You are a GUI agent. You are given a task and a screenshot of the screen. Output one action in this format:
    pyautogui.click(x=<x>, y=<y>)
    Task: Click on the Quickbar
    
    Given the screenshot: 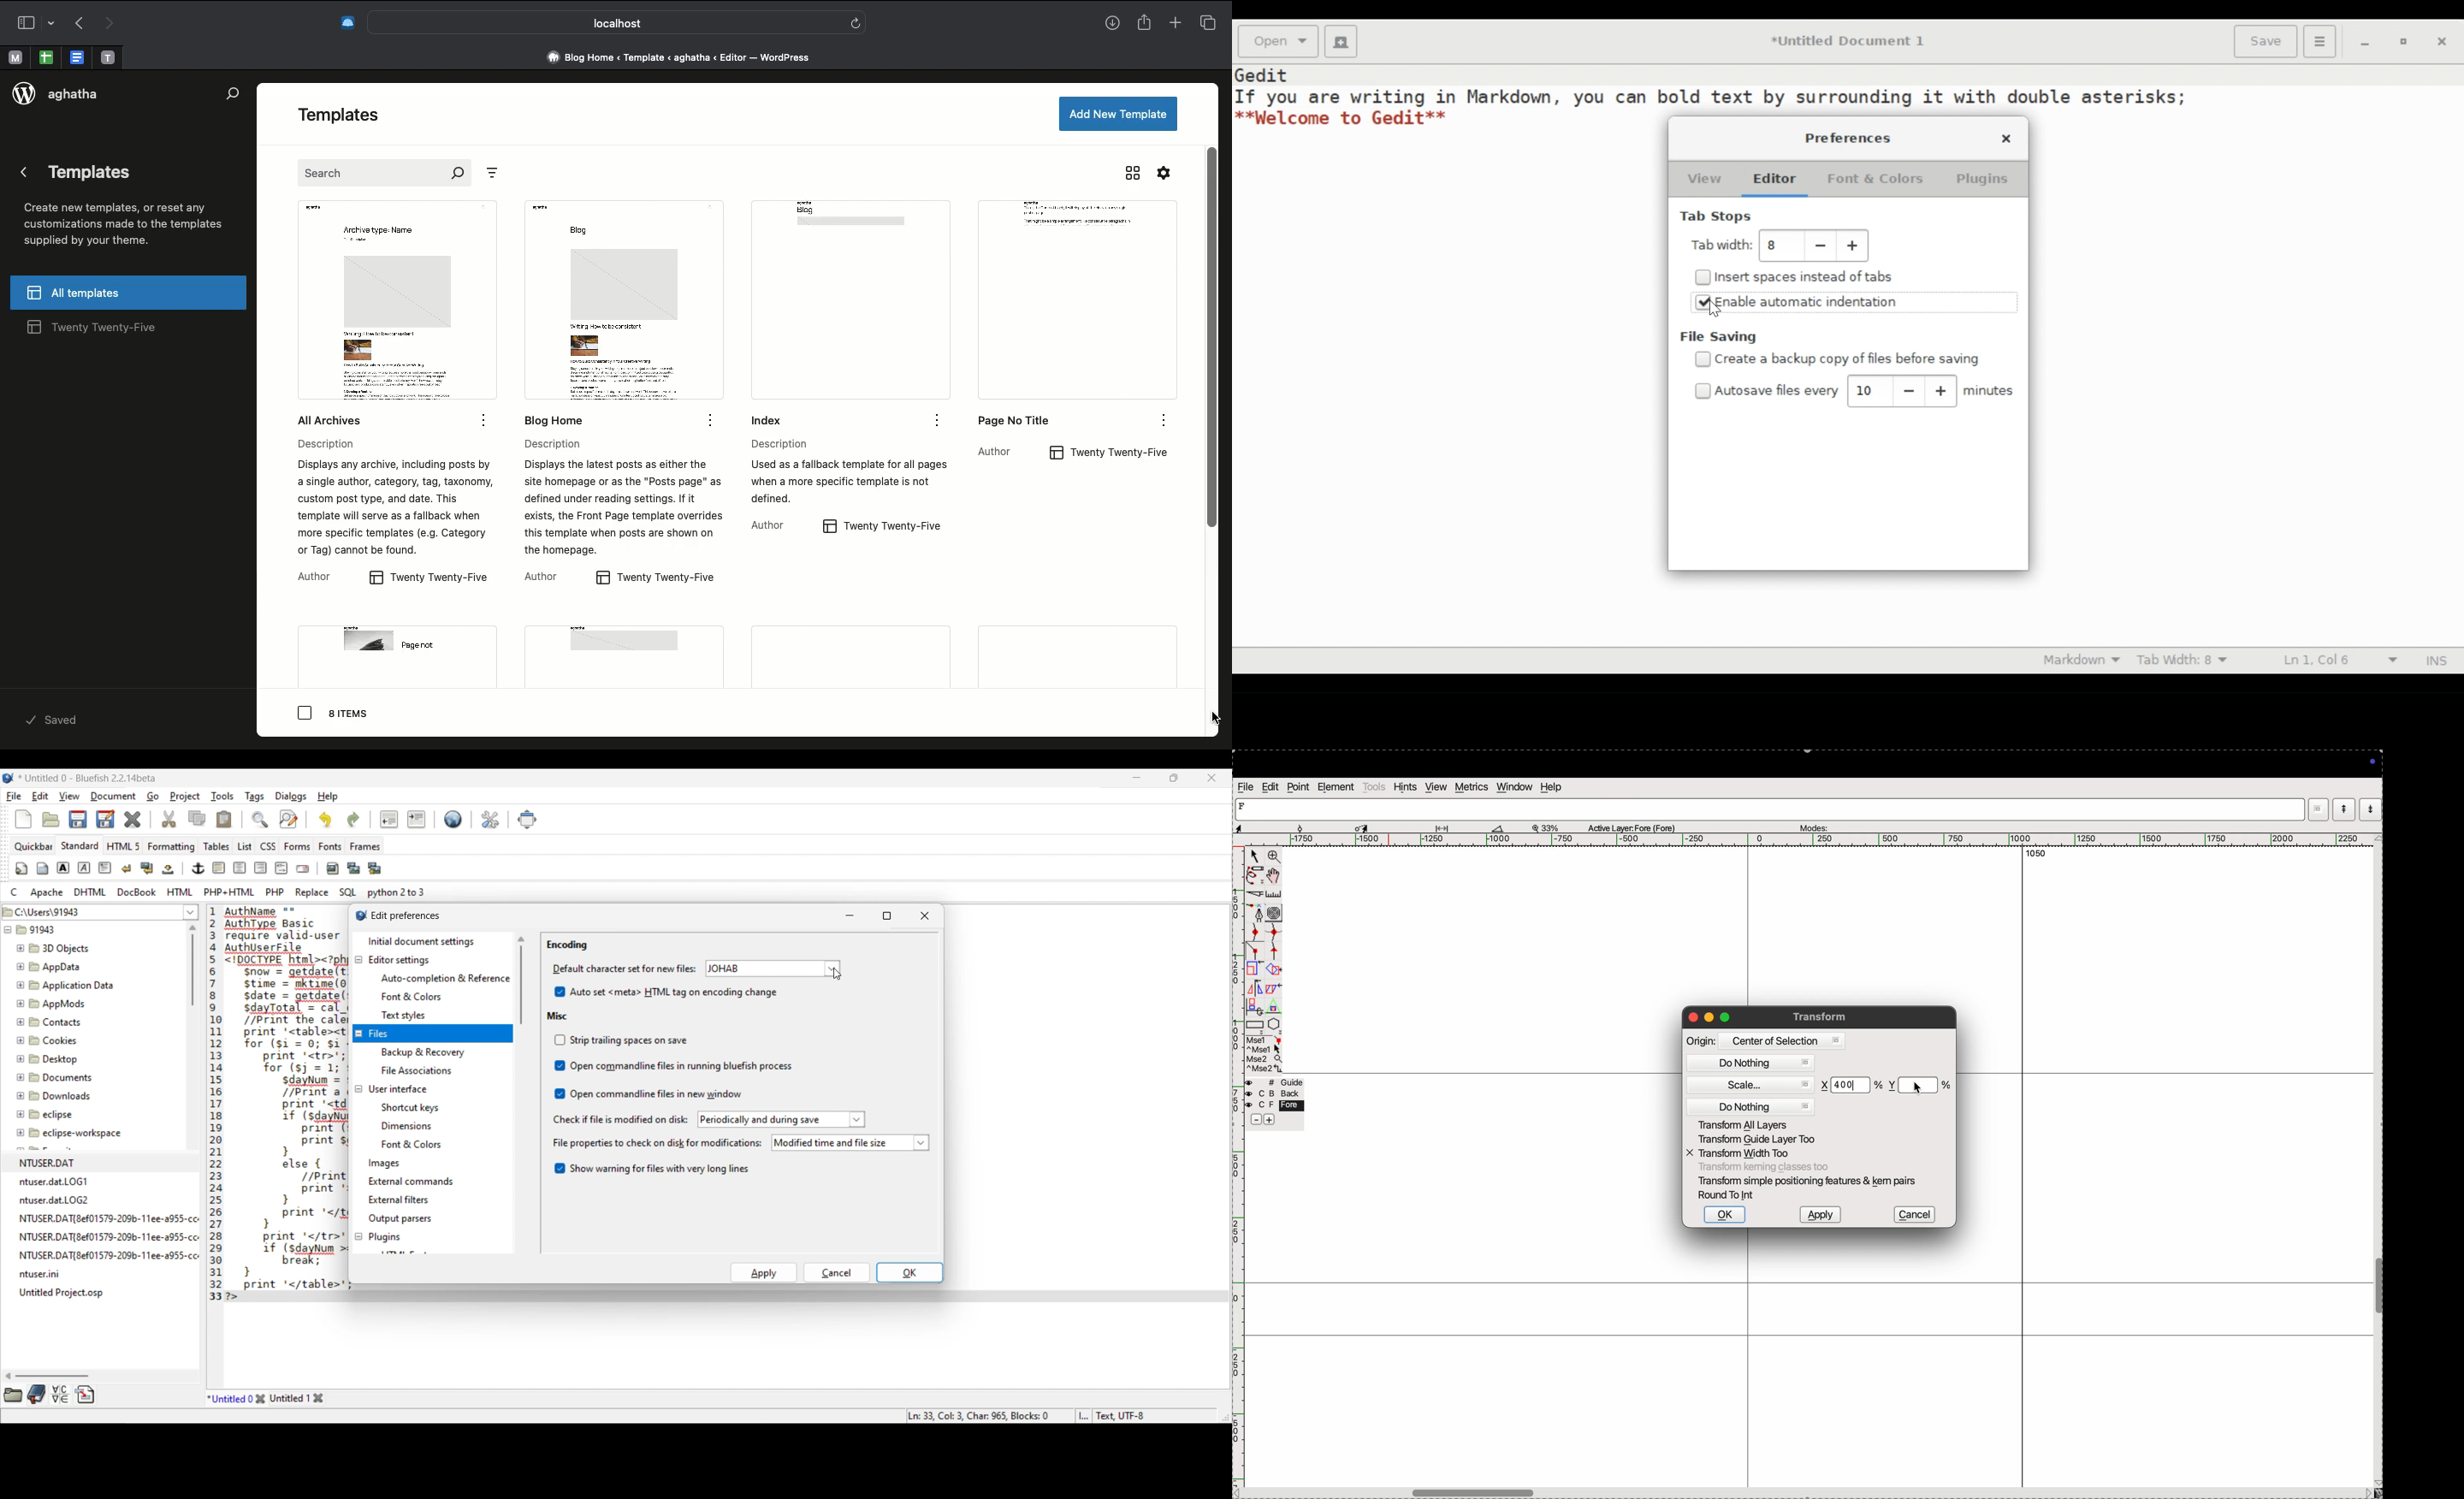 What is the action you would take?
    pyautogui.click(x=33, y=847)
    